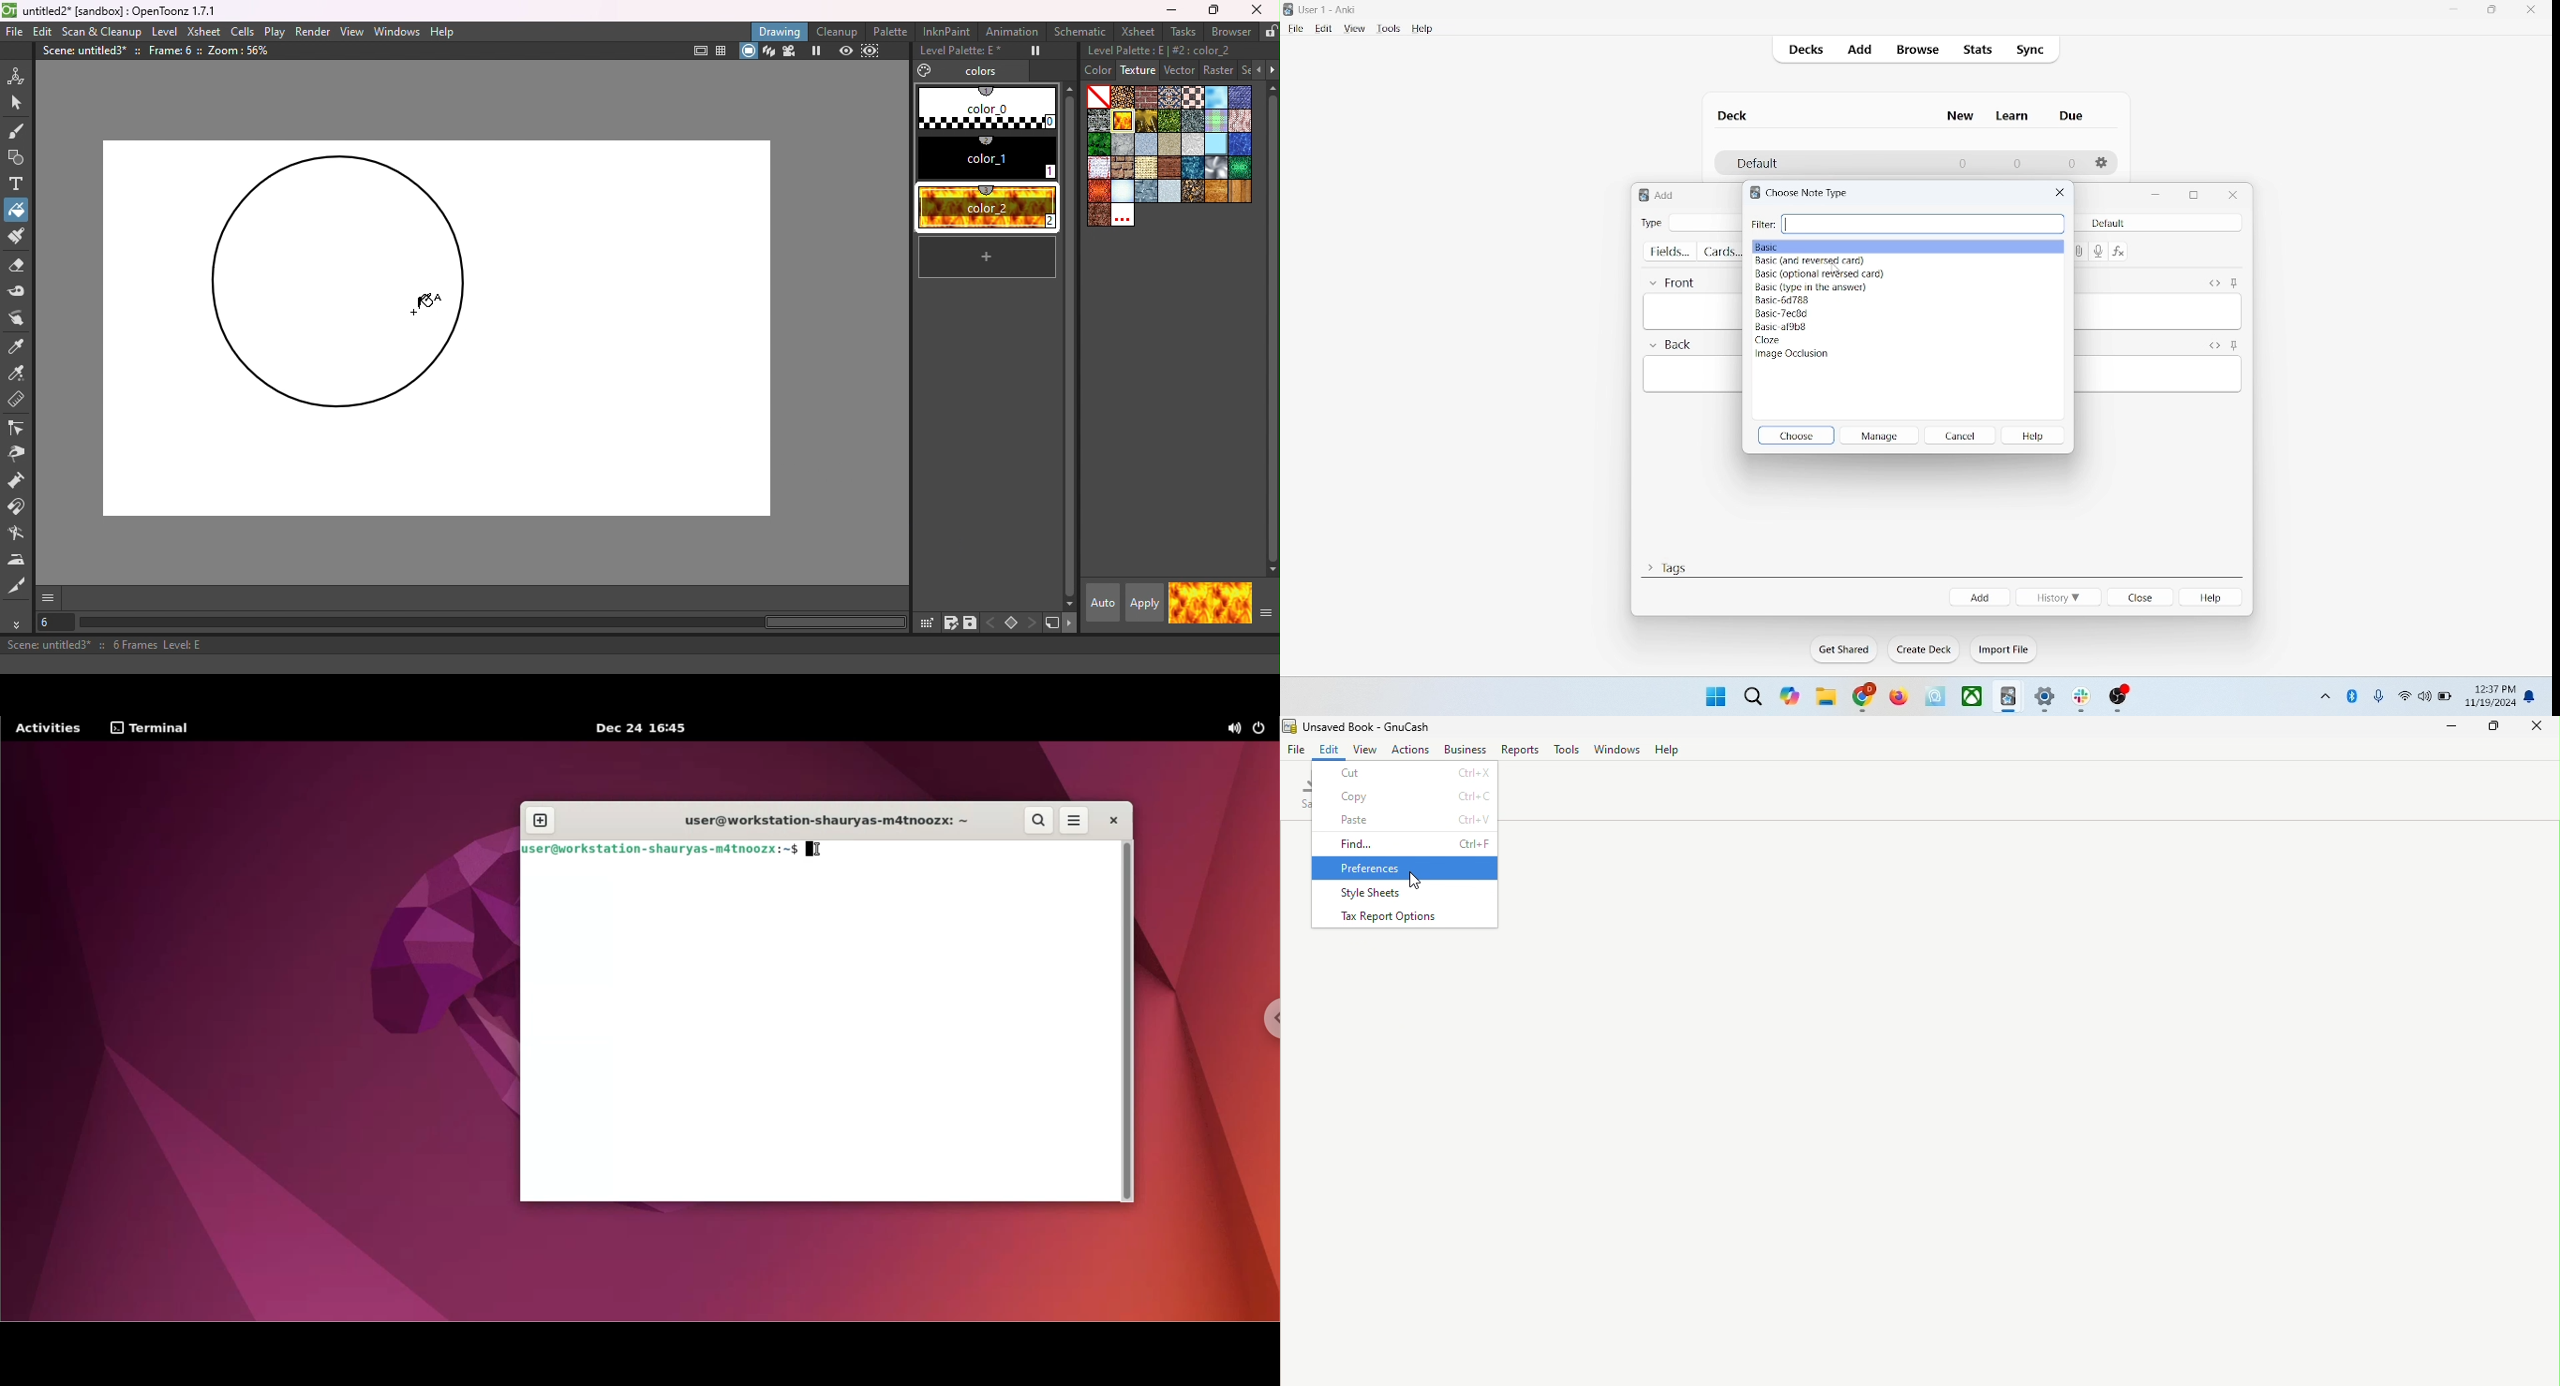 The width and height of the screenshot is (2576, 1400). I want to click on Windows, so click(1617, 749).